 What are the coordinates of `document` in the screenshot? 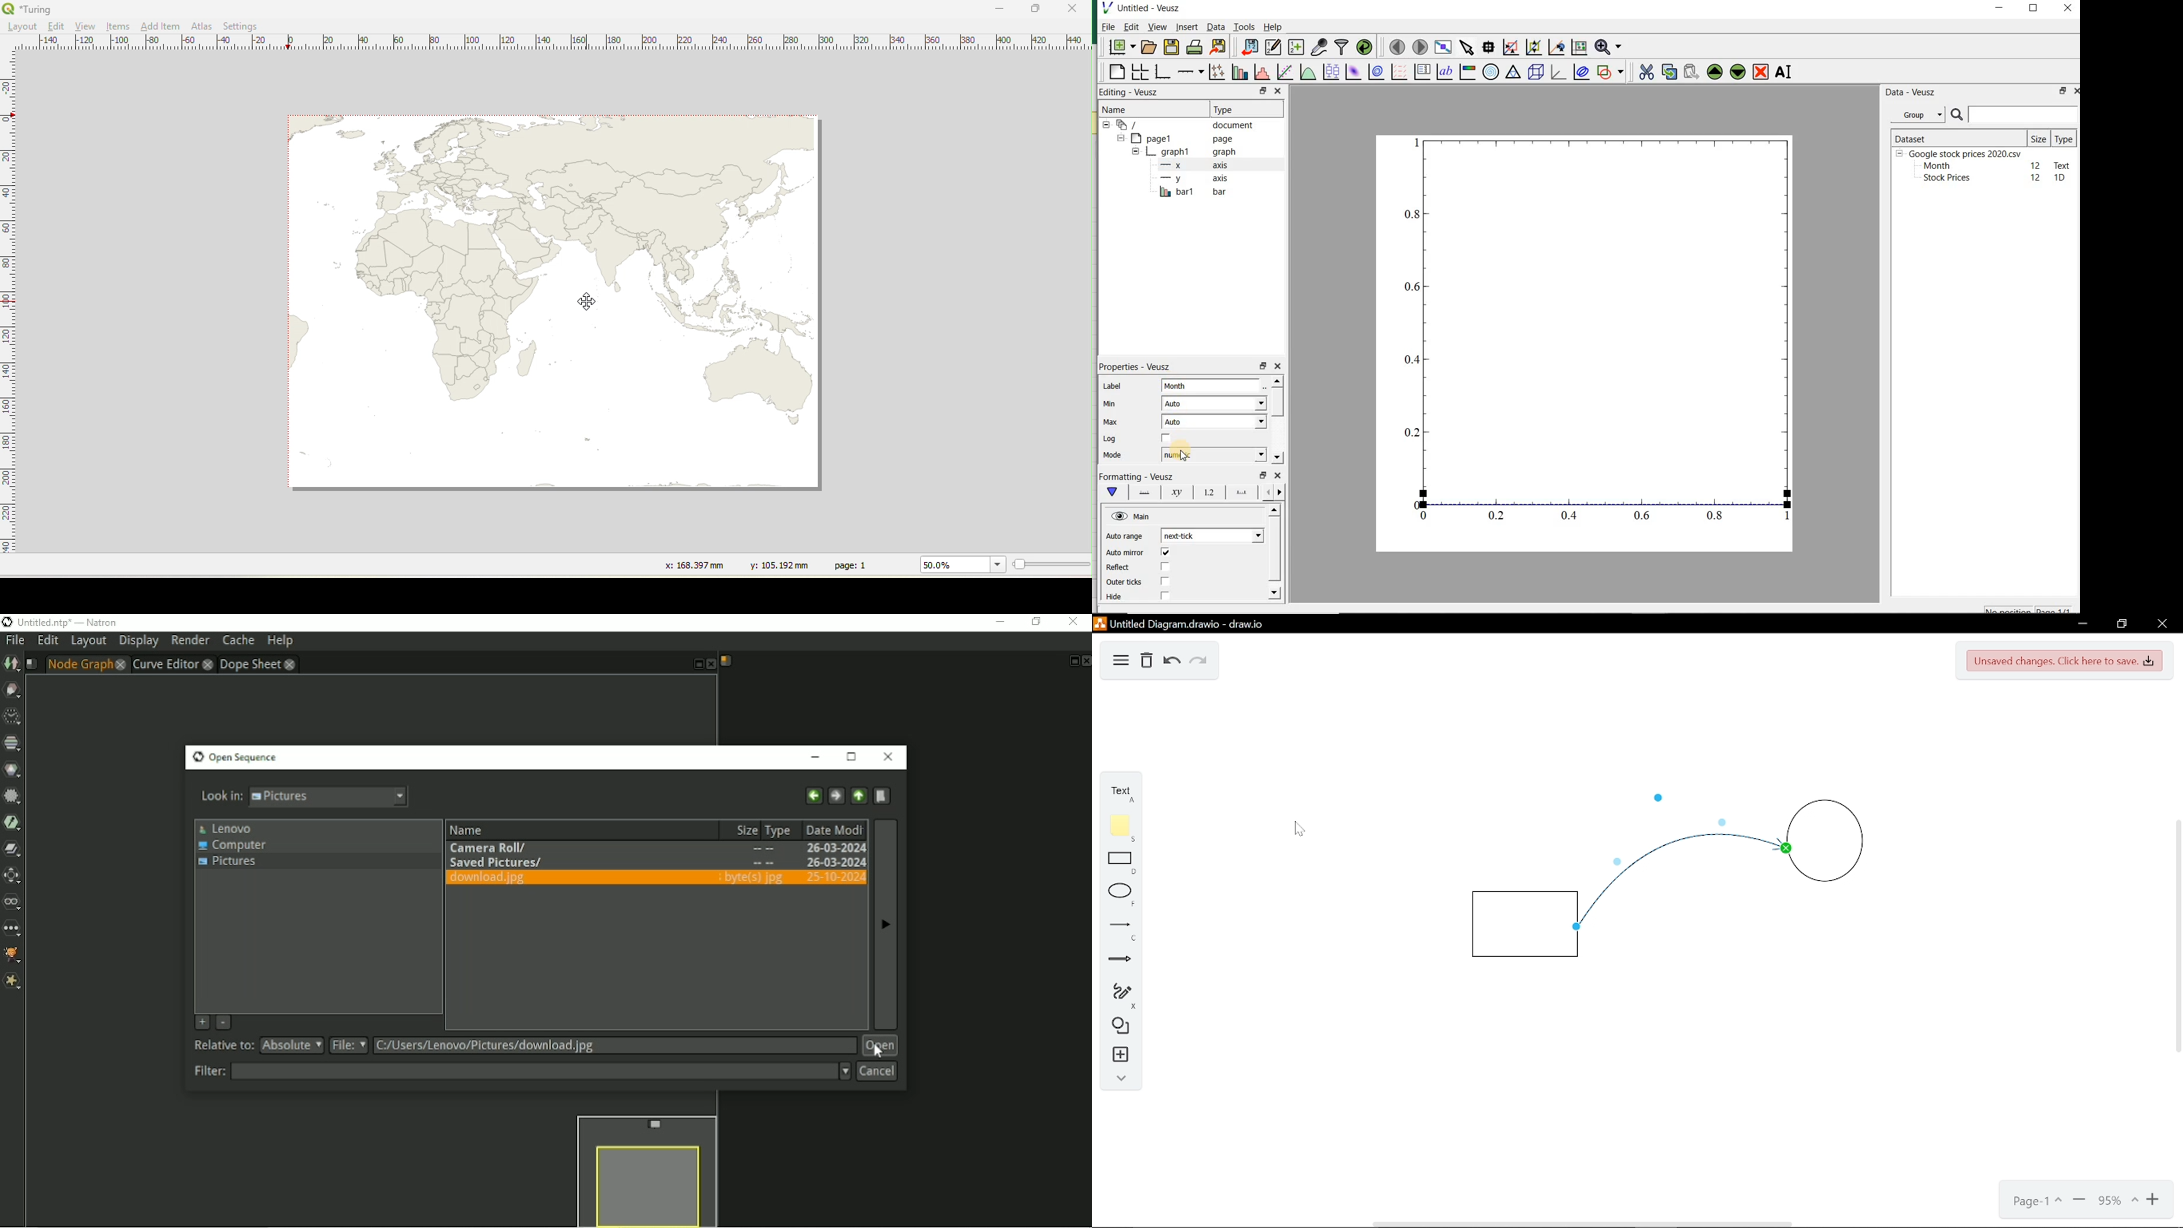 It's located at (1183, 125).